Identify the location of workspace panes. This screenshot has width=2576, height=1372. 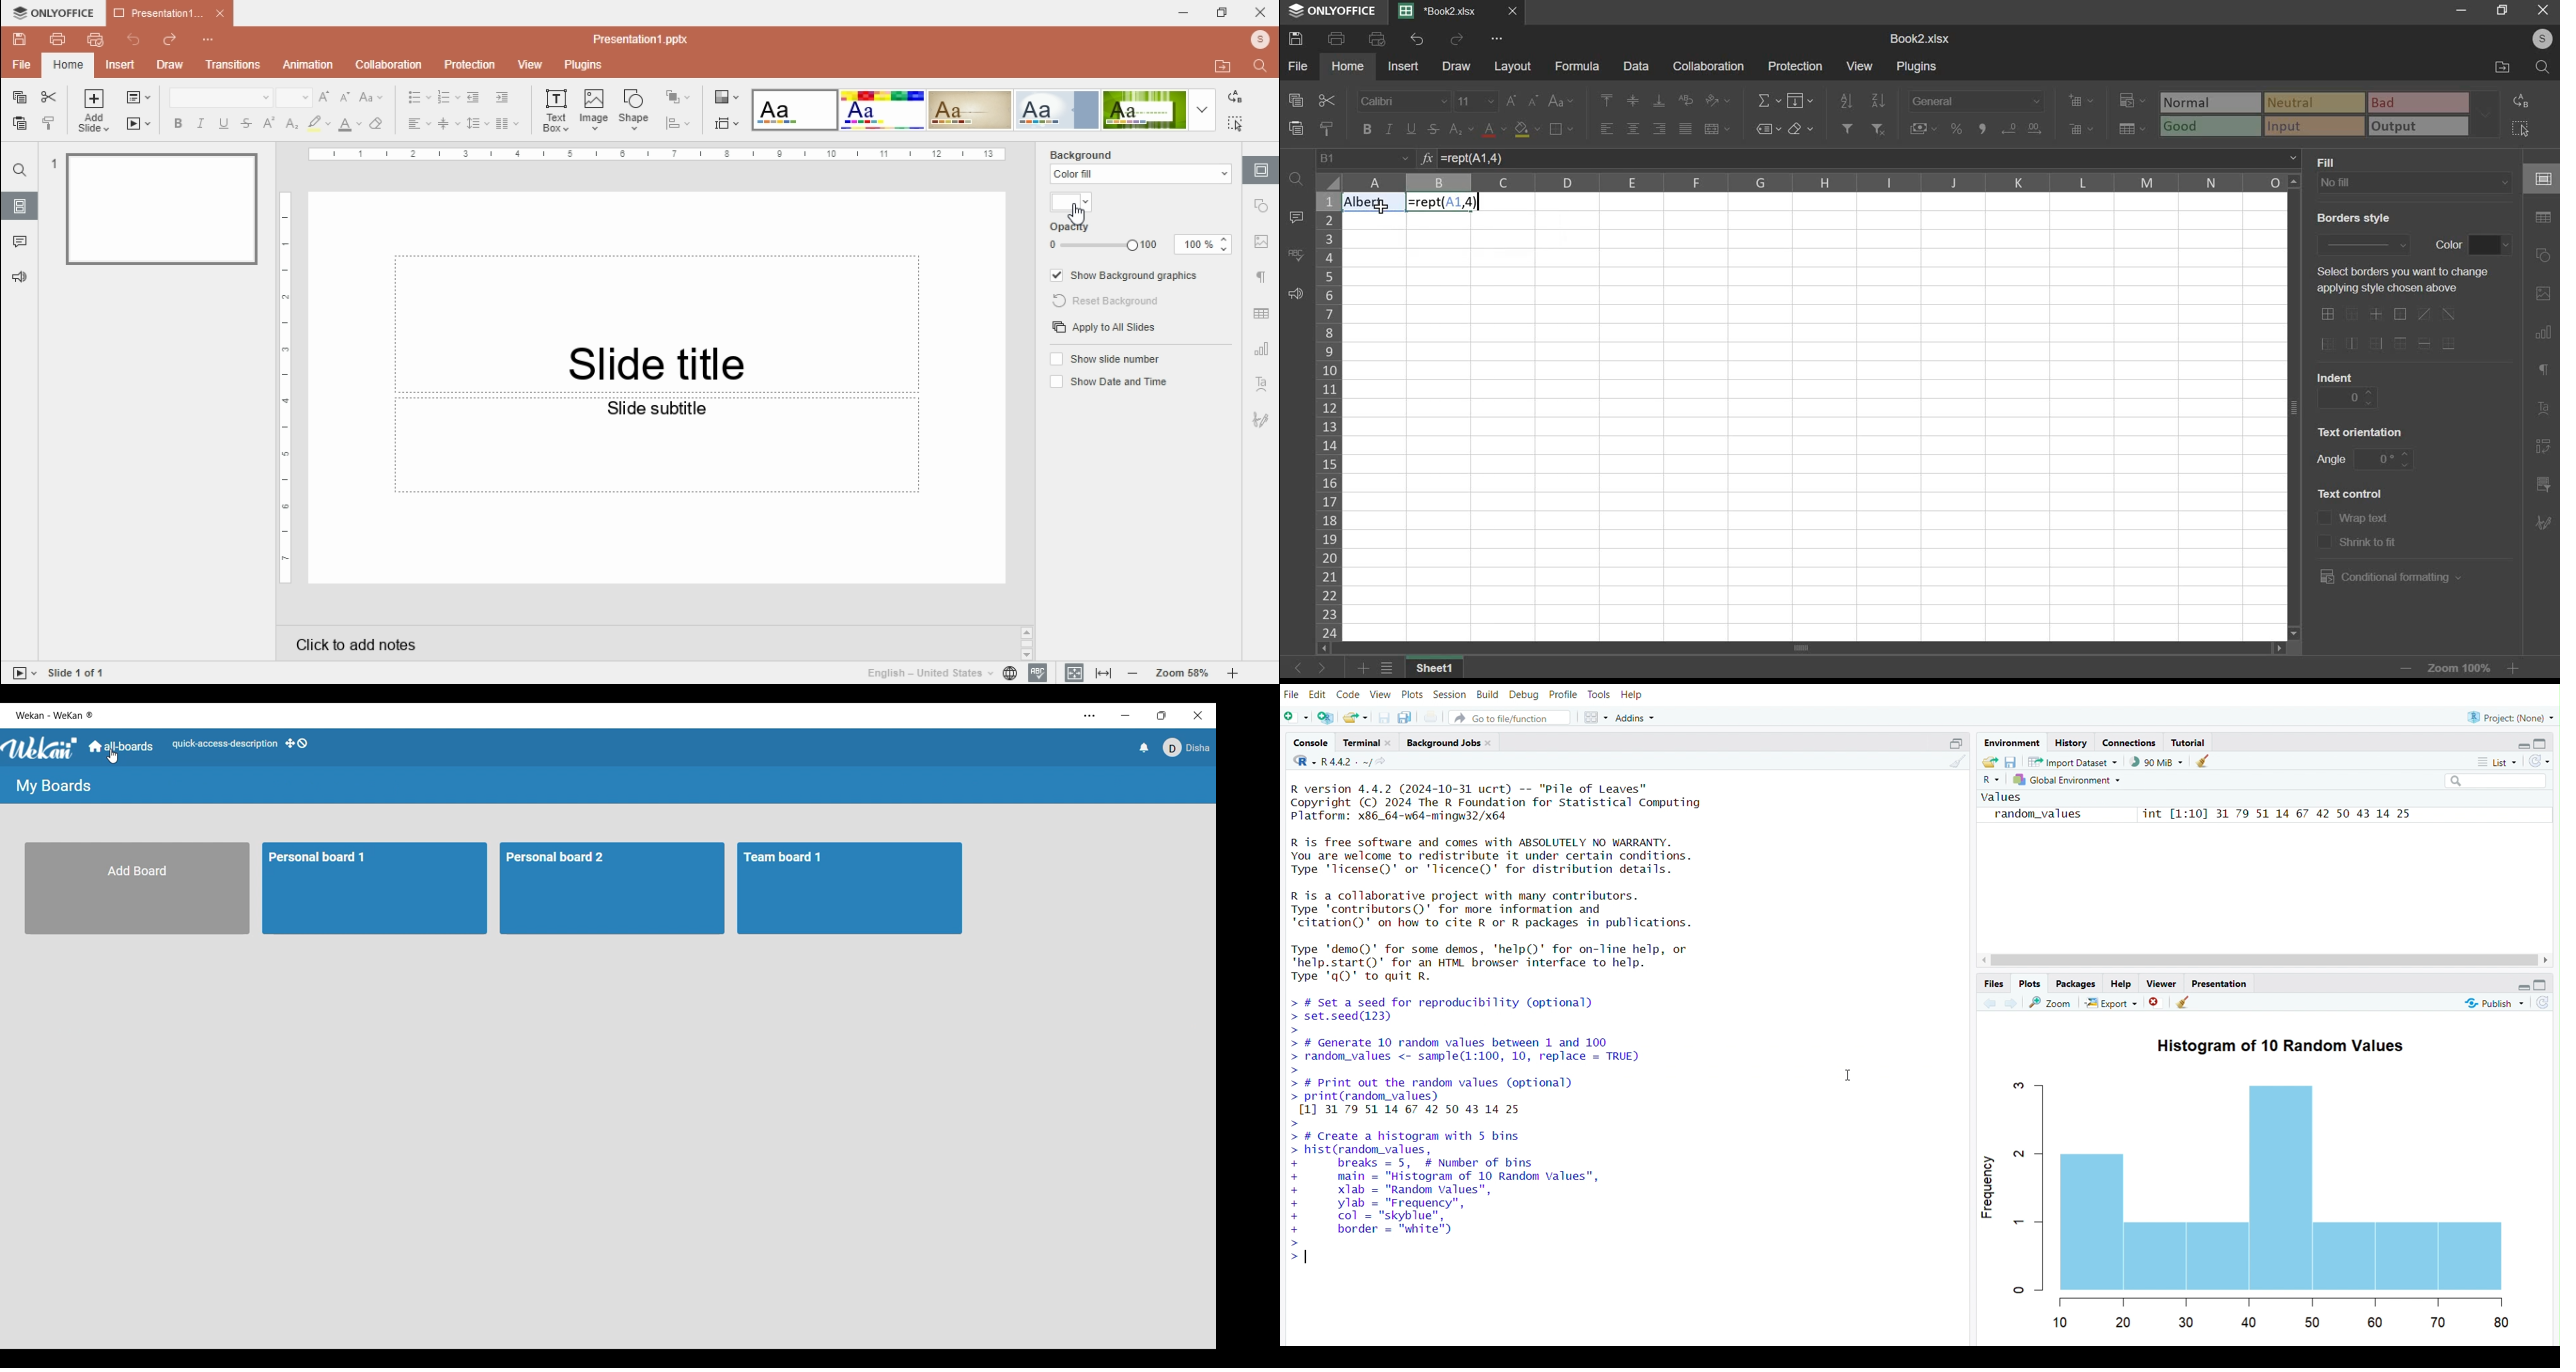
(1596, 715).